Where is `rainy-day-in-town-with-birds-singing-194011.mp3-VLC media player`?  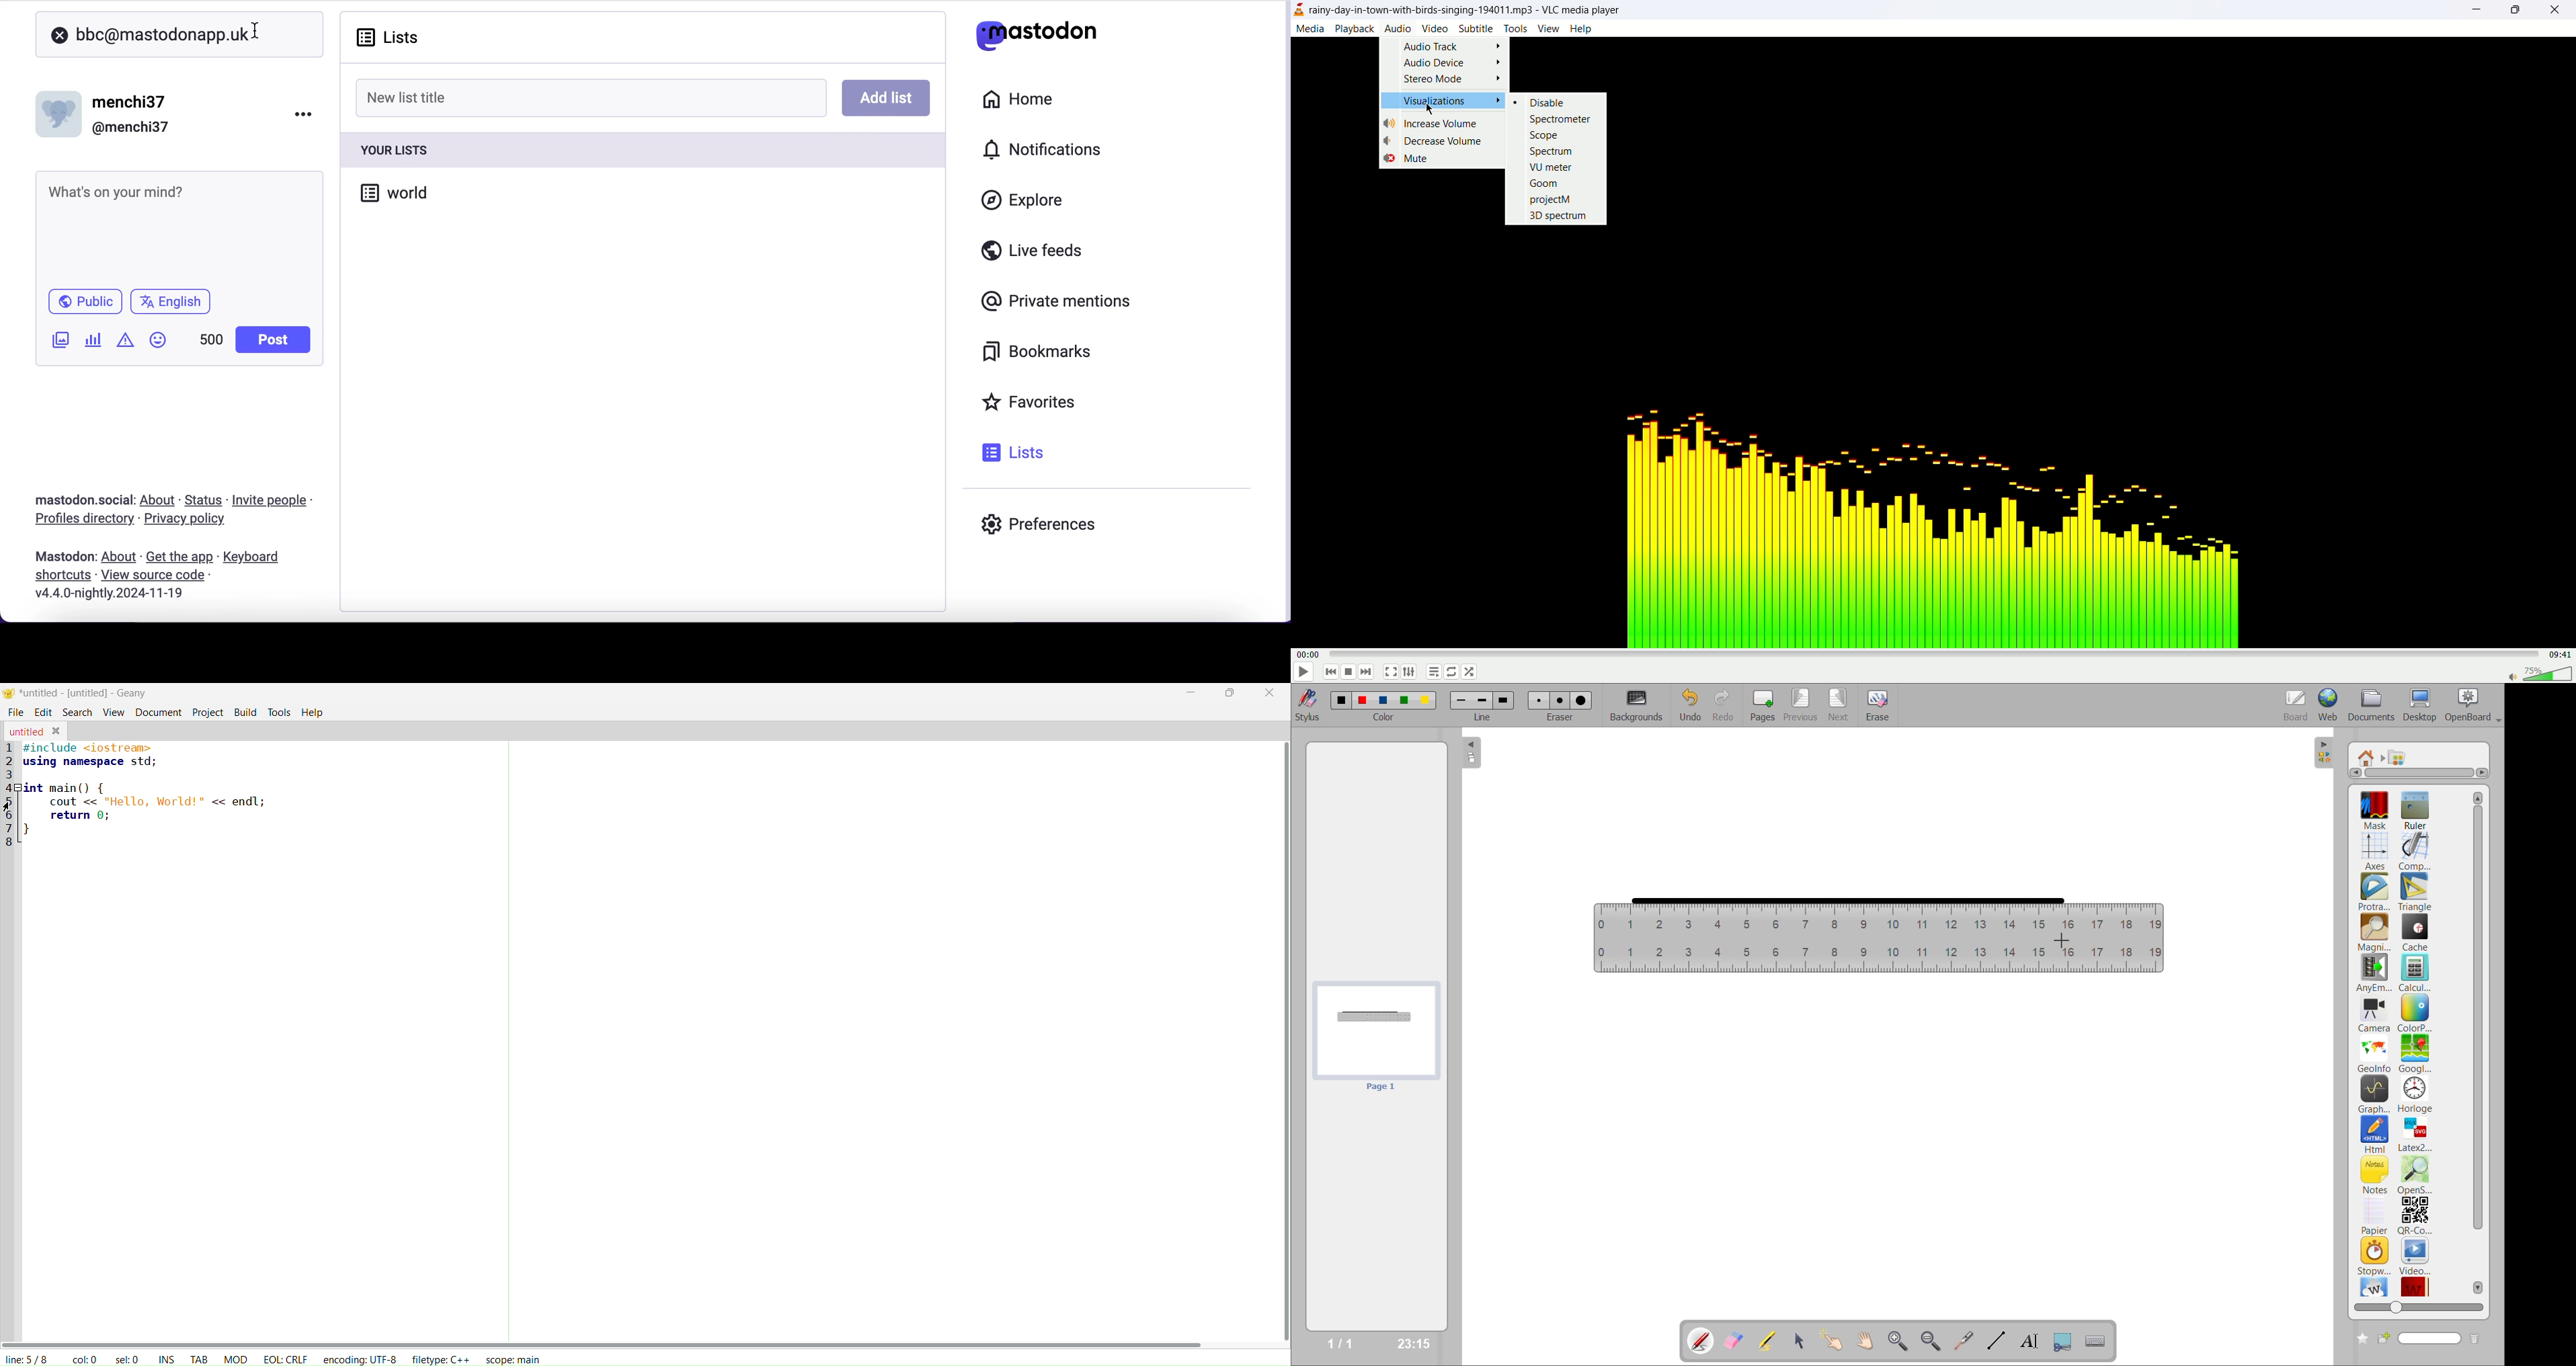 rainy-day-in-town-with-birds-singing-194011.mp3-VLC media player is located at coordinates (1467, 9).